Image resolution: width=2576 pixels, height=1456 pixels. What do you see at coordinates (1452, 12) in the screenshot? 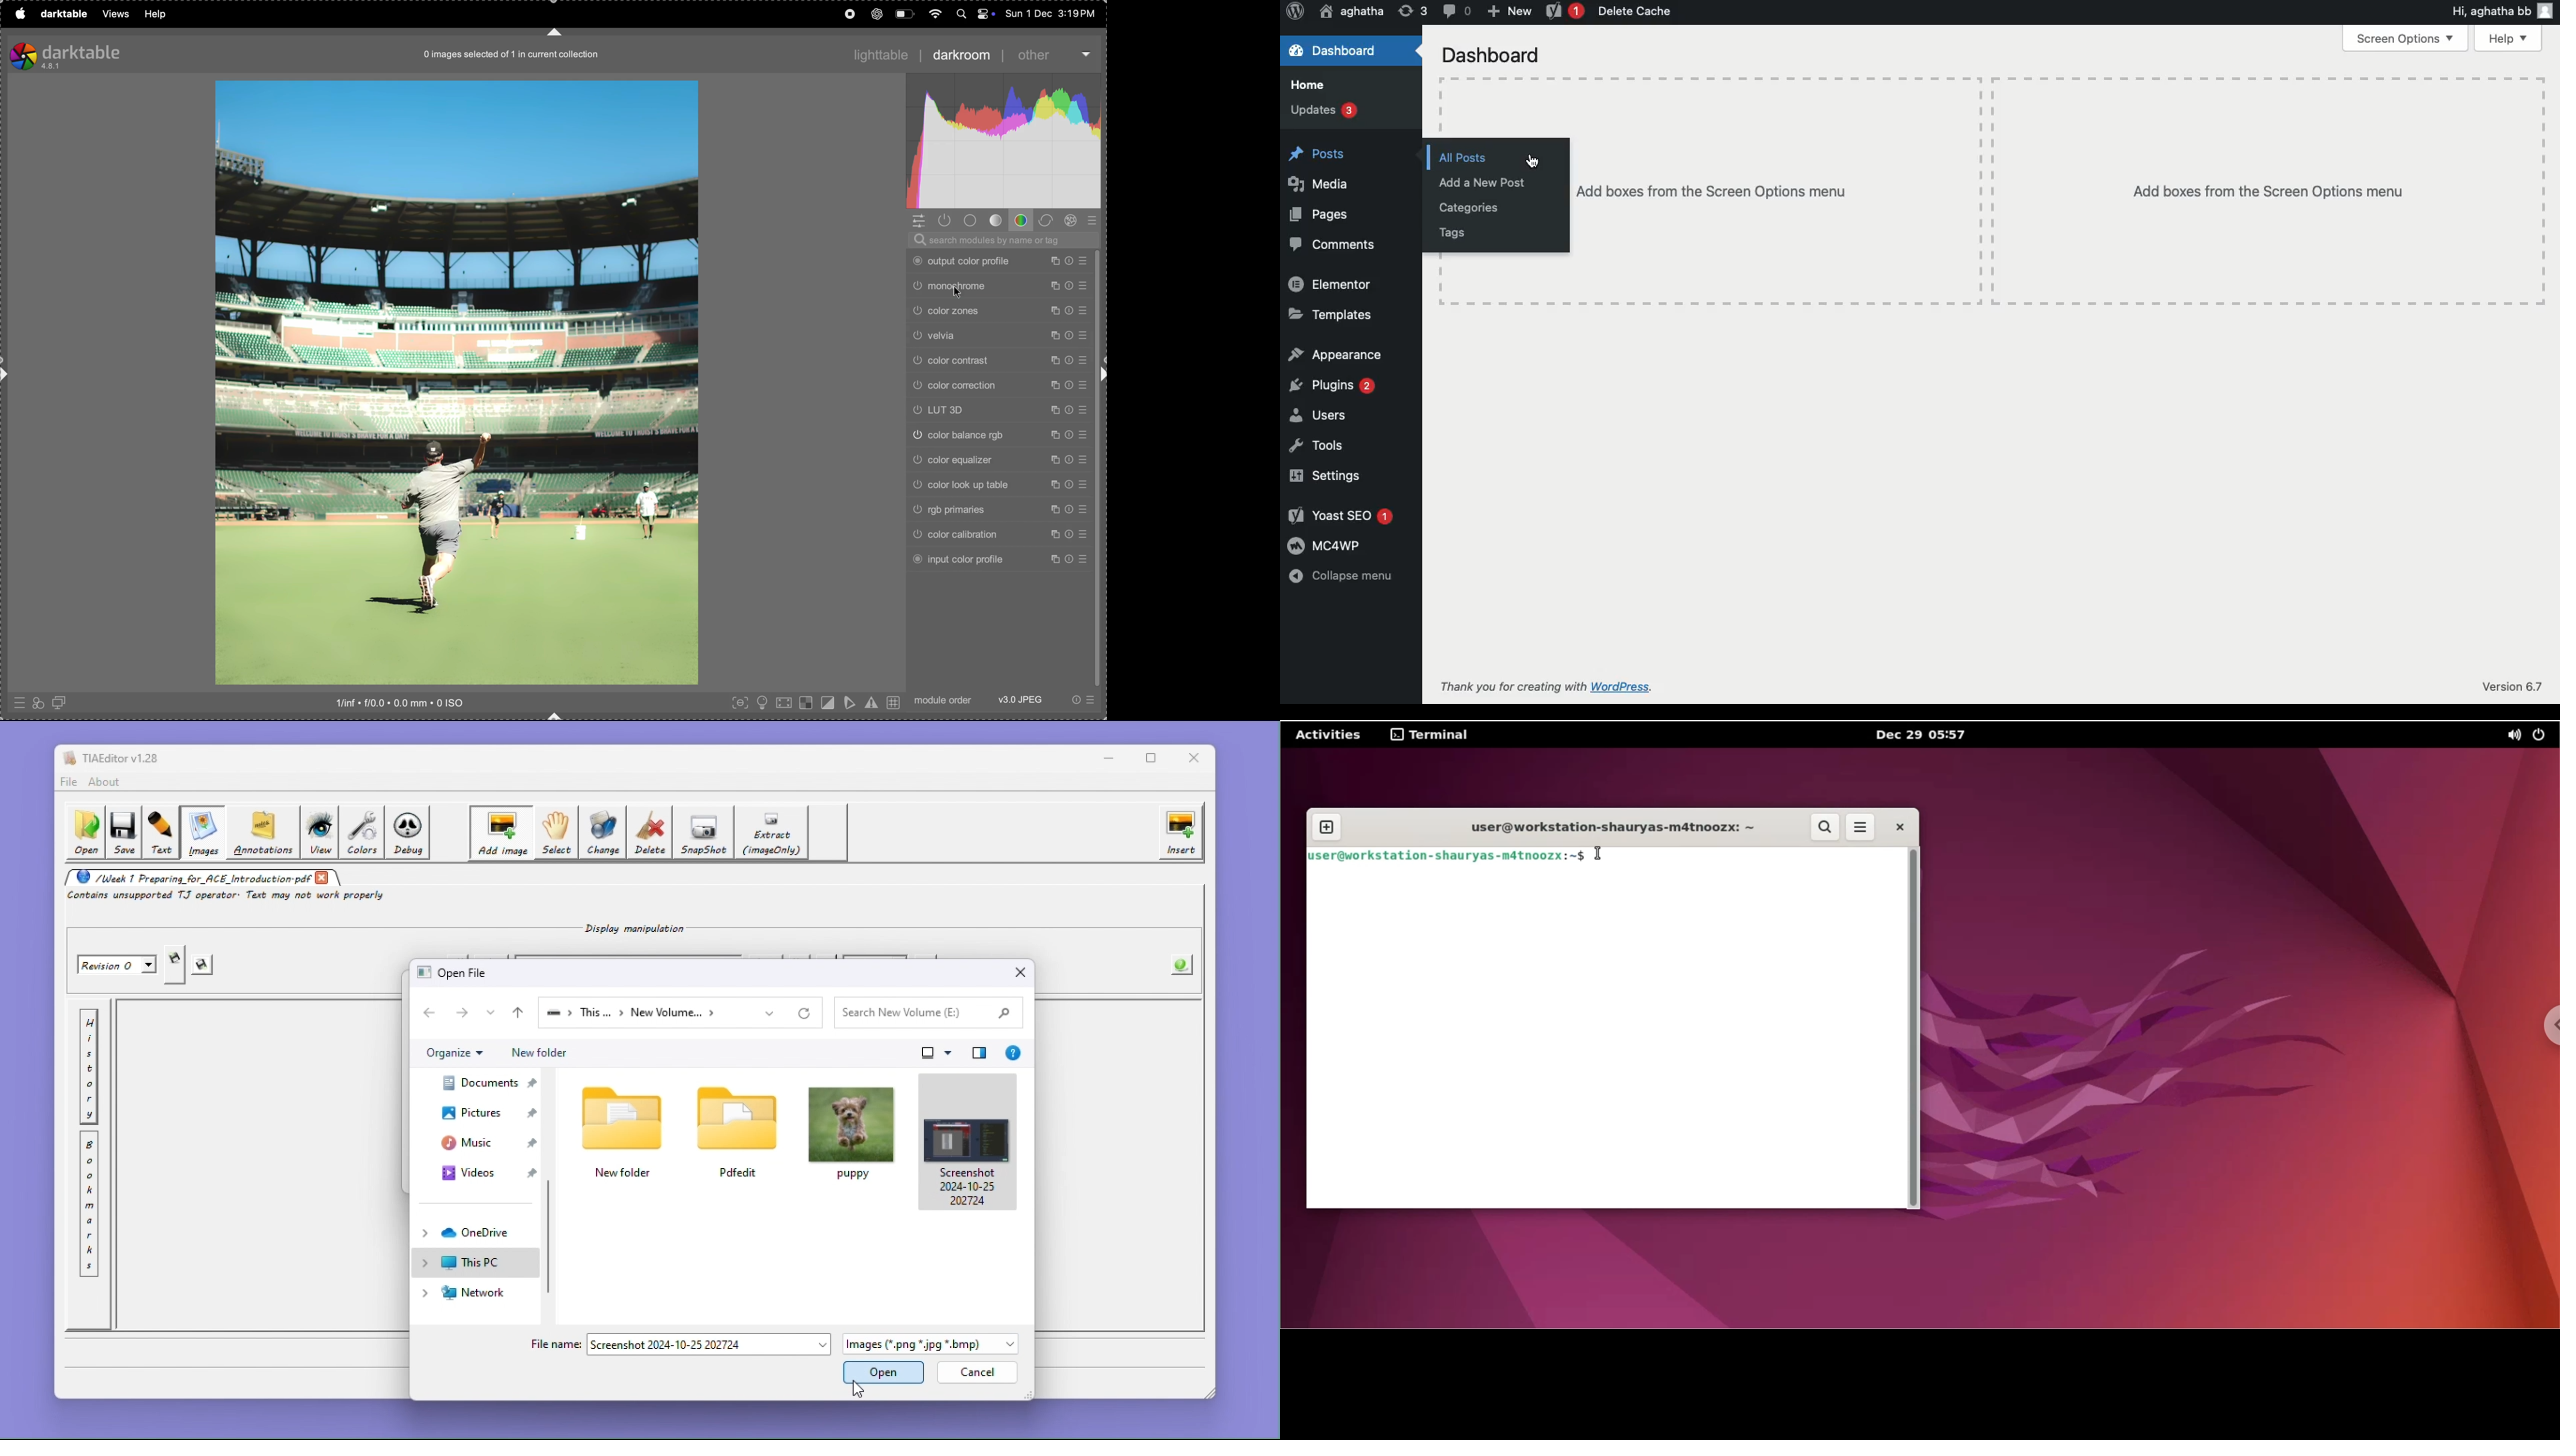
I see `Comment` at bounding box center [1452, 12].